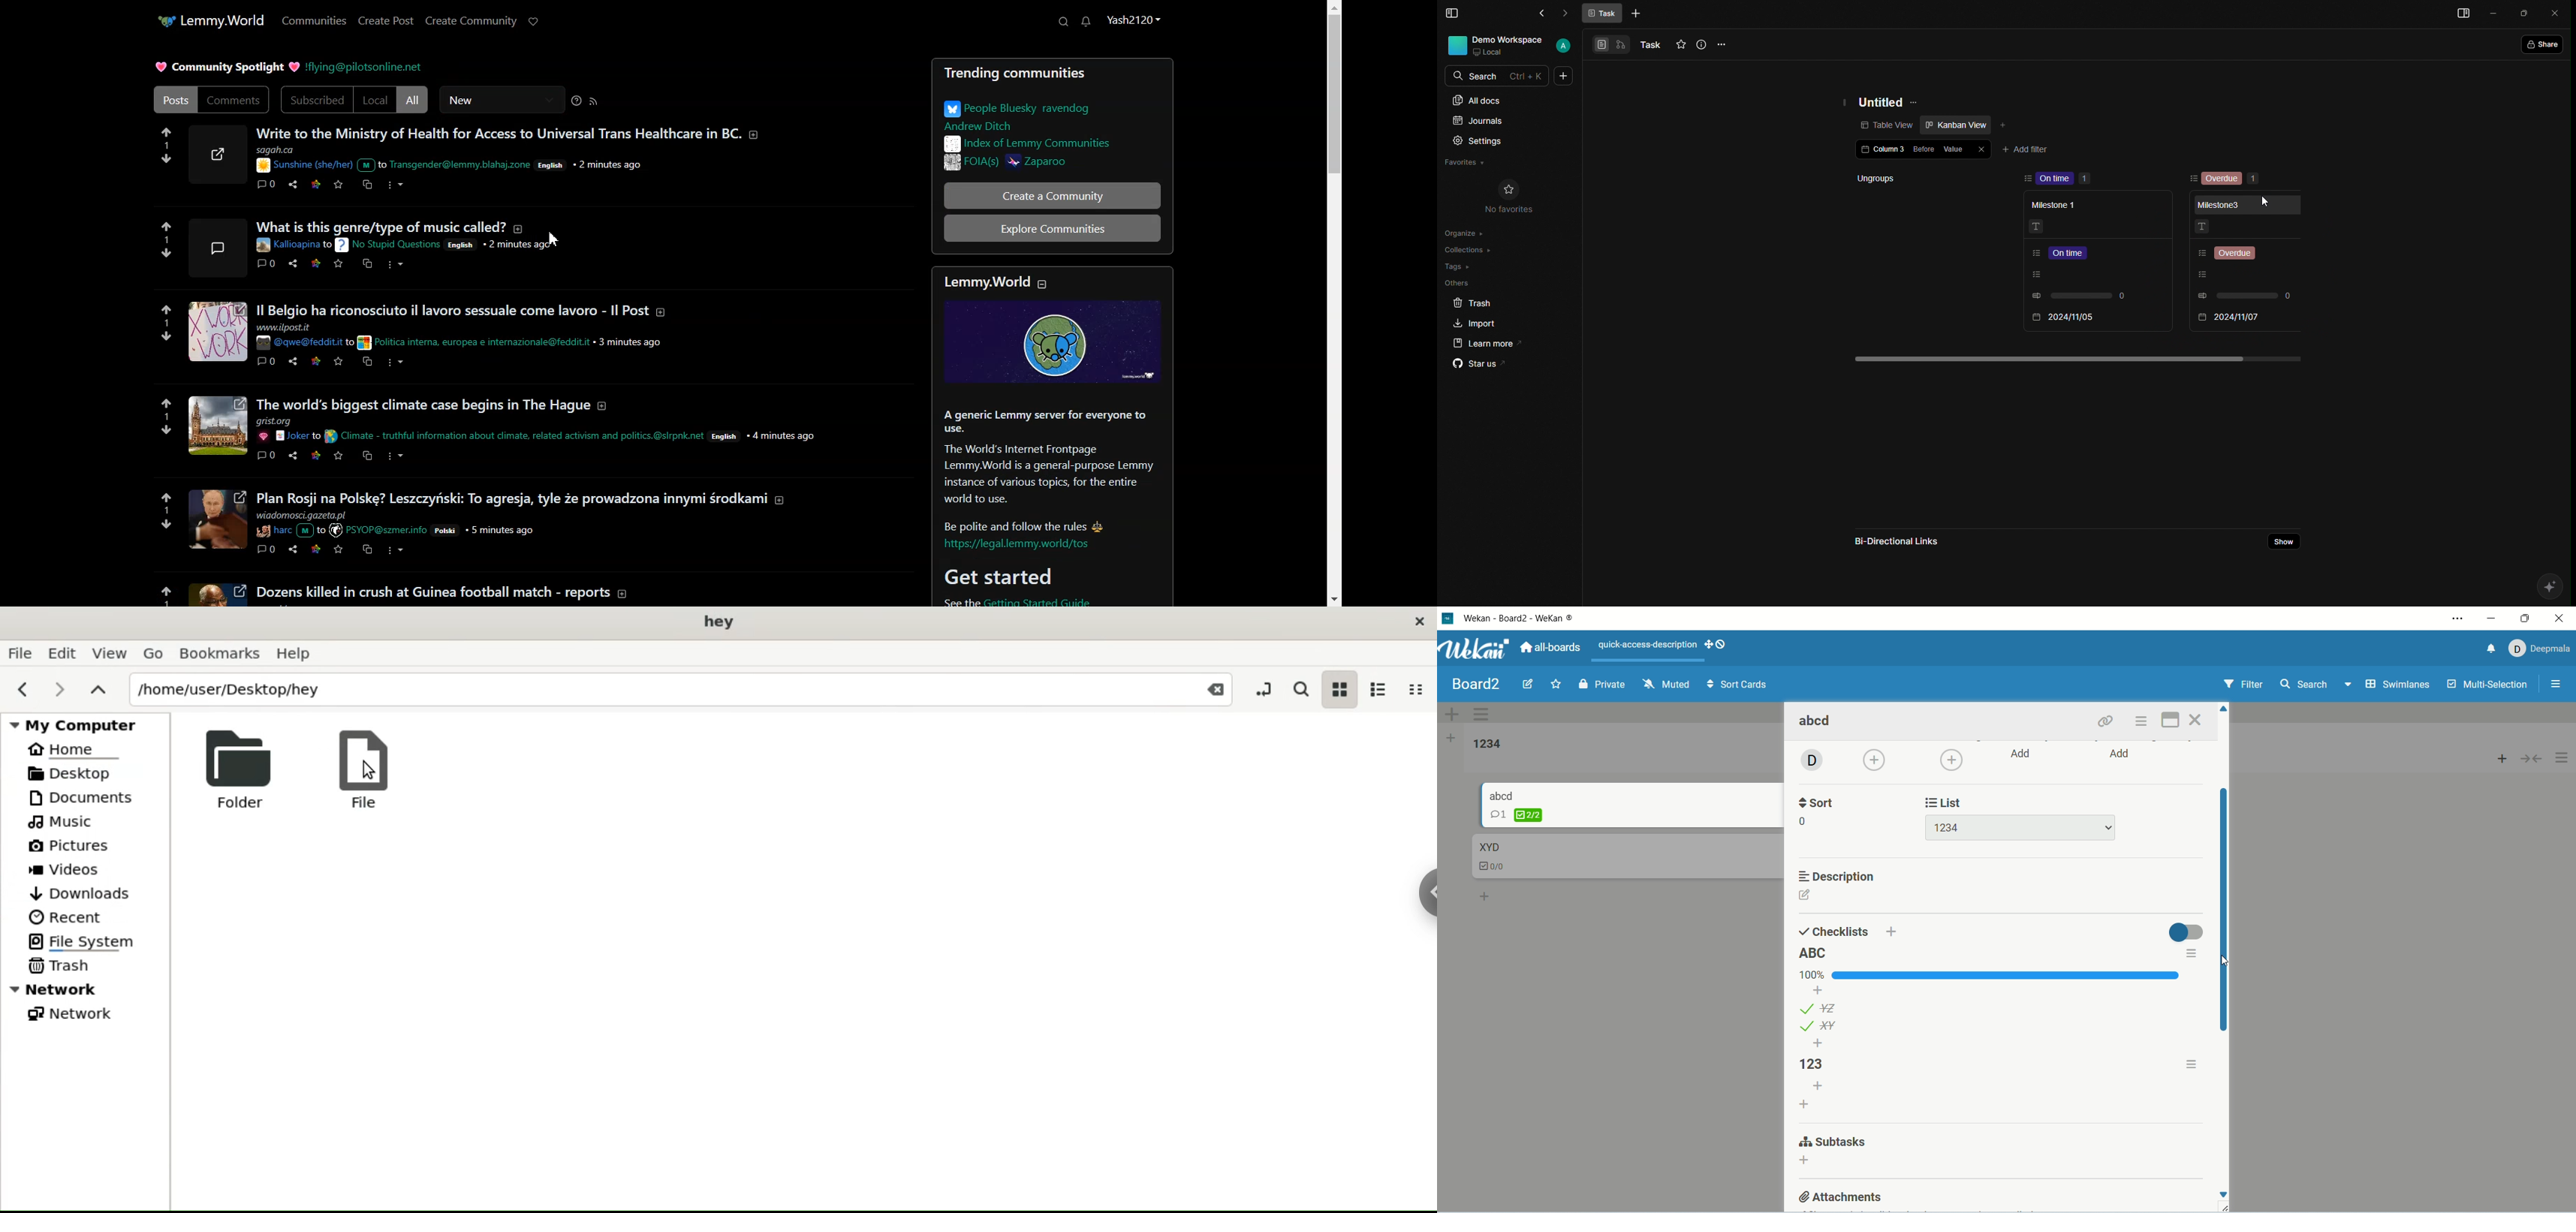  Describe the element at coordinates (268, 460) in the screenshot. I see `comment` at that location.